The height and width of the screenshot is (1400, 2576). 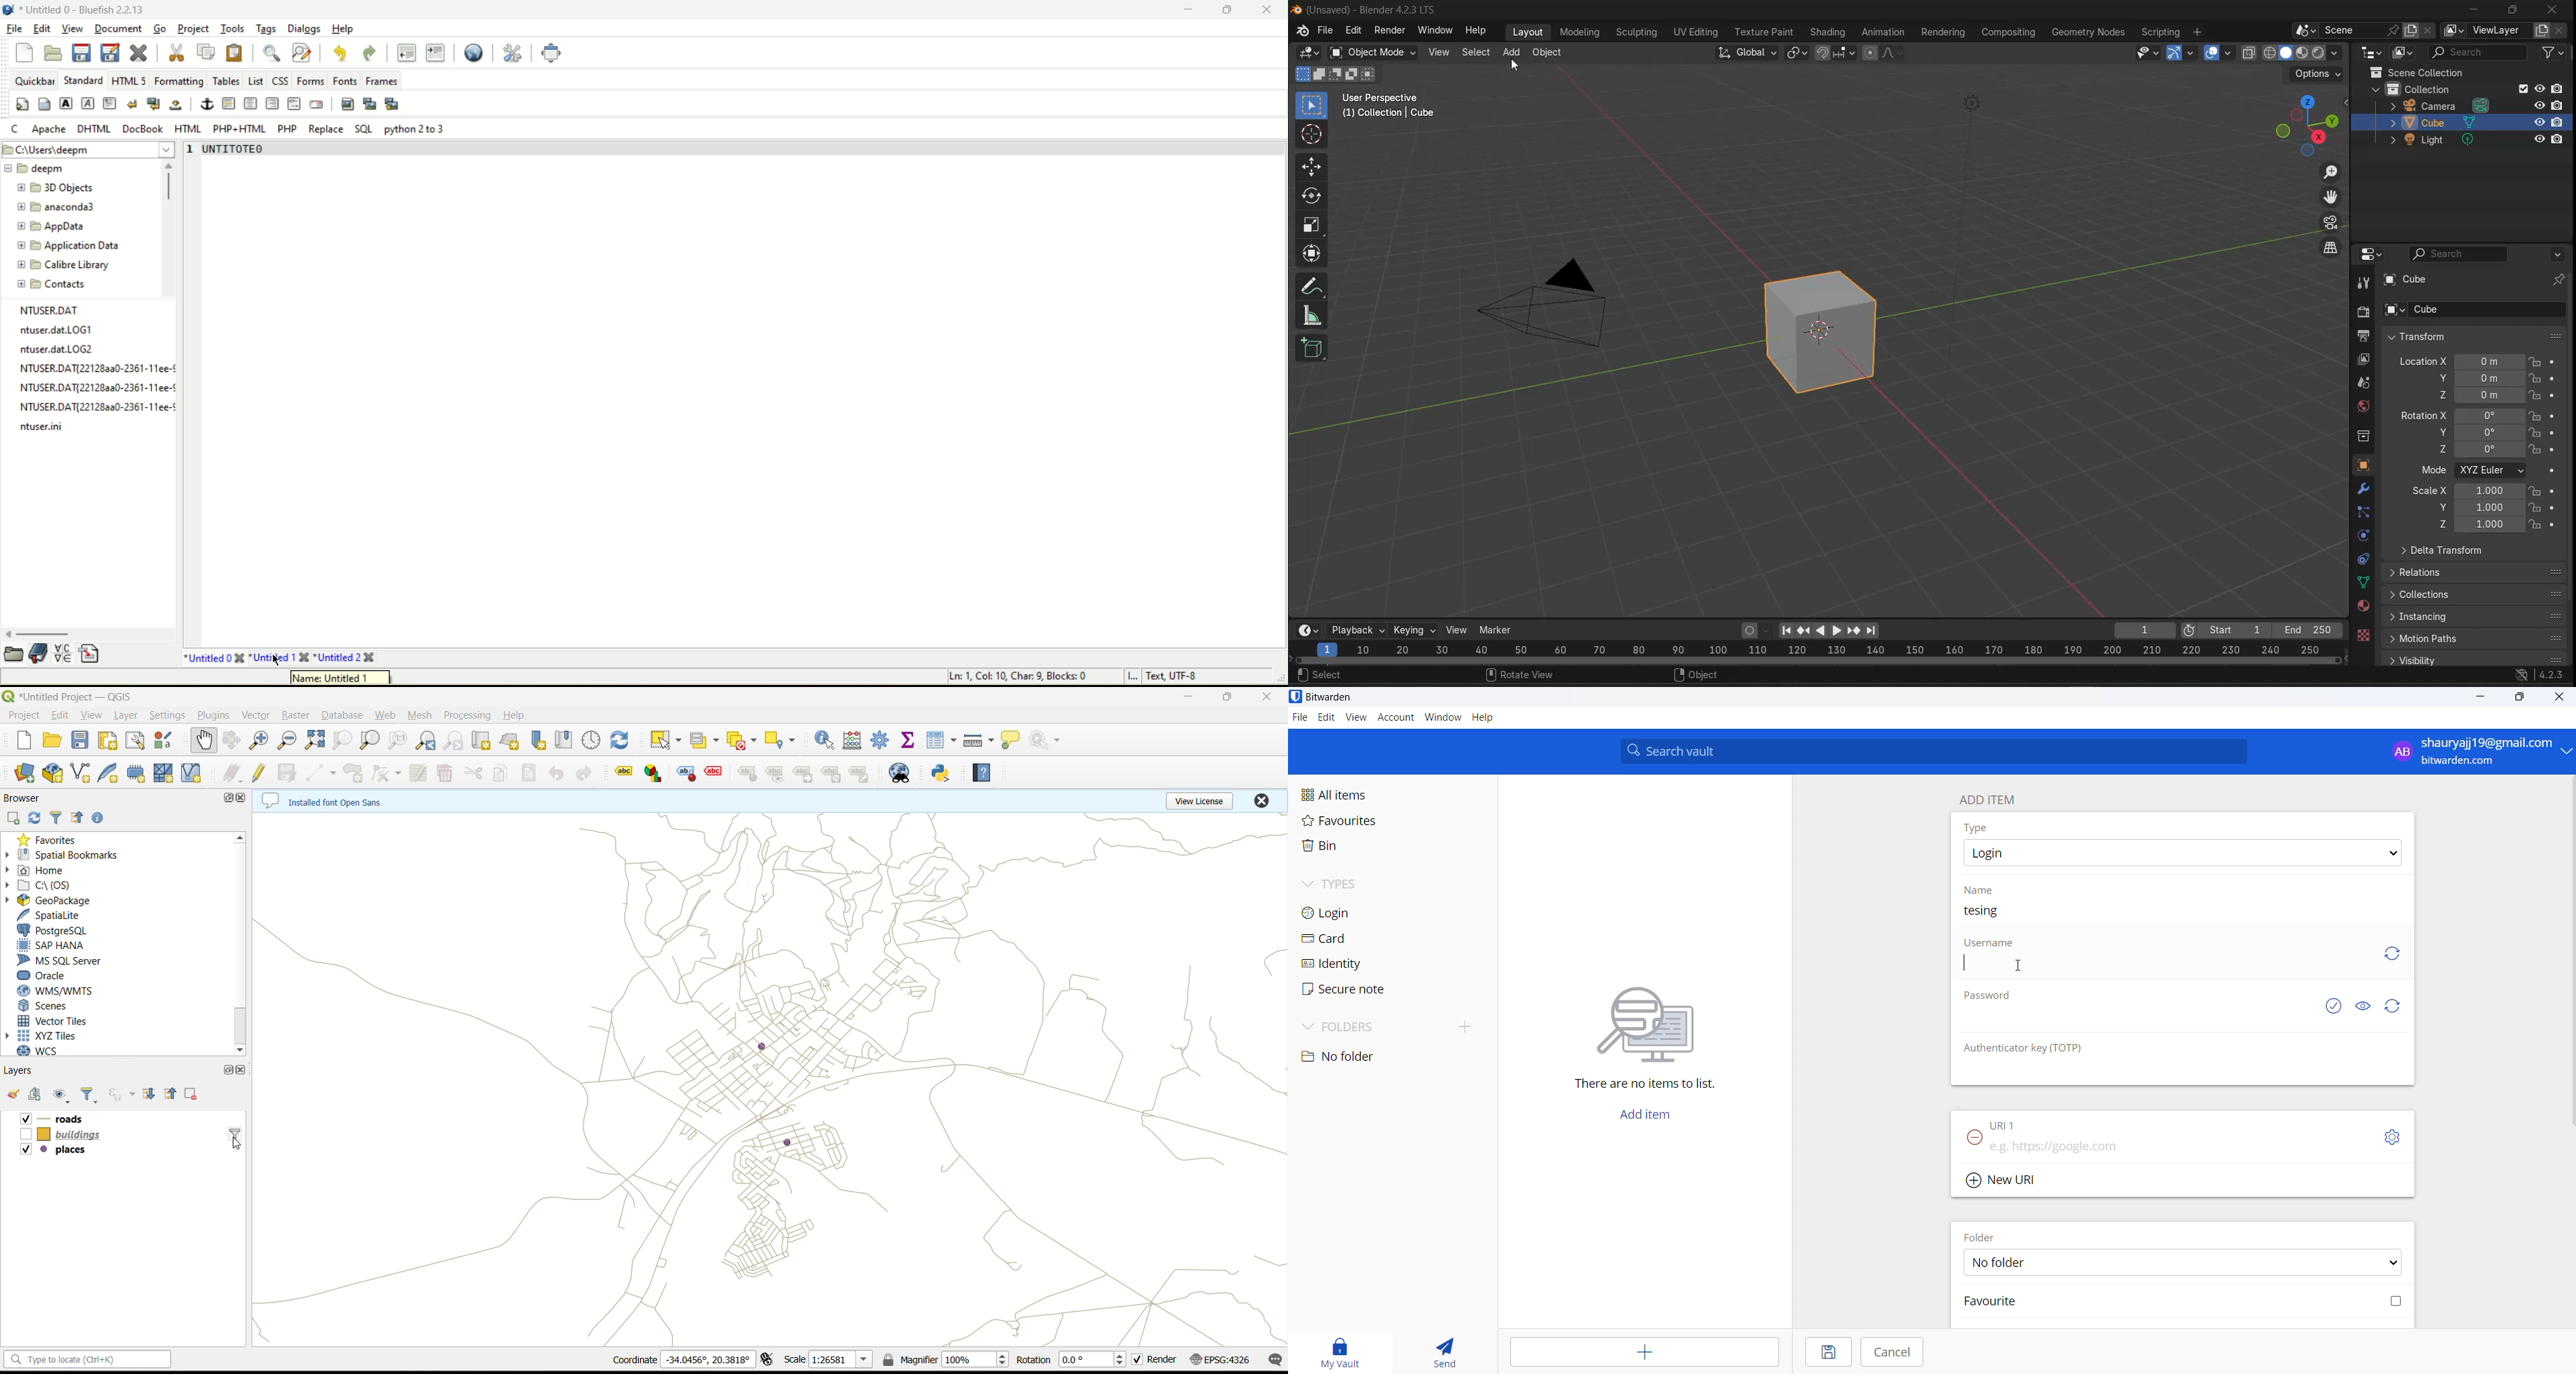 I want to click on layer, so click(x=125, y=717).